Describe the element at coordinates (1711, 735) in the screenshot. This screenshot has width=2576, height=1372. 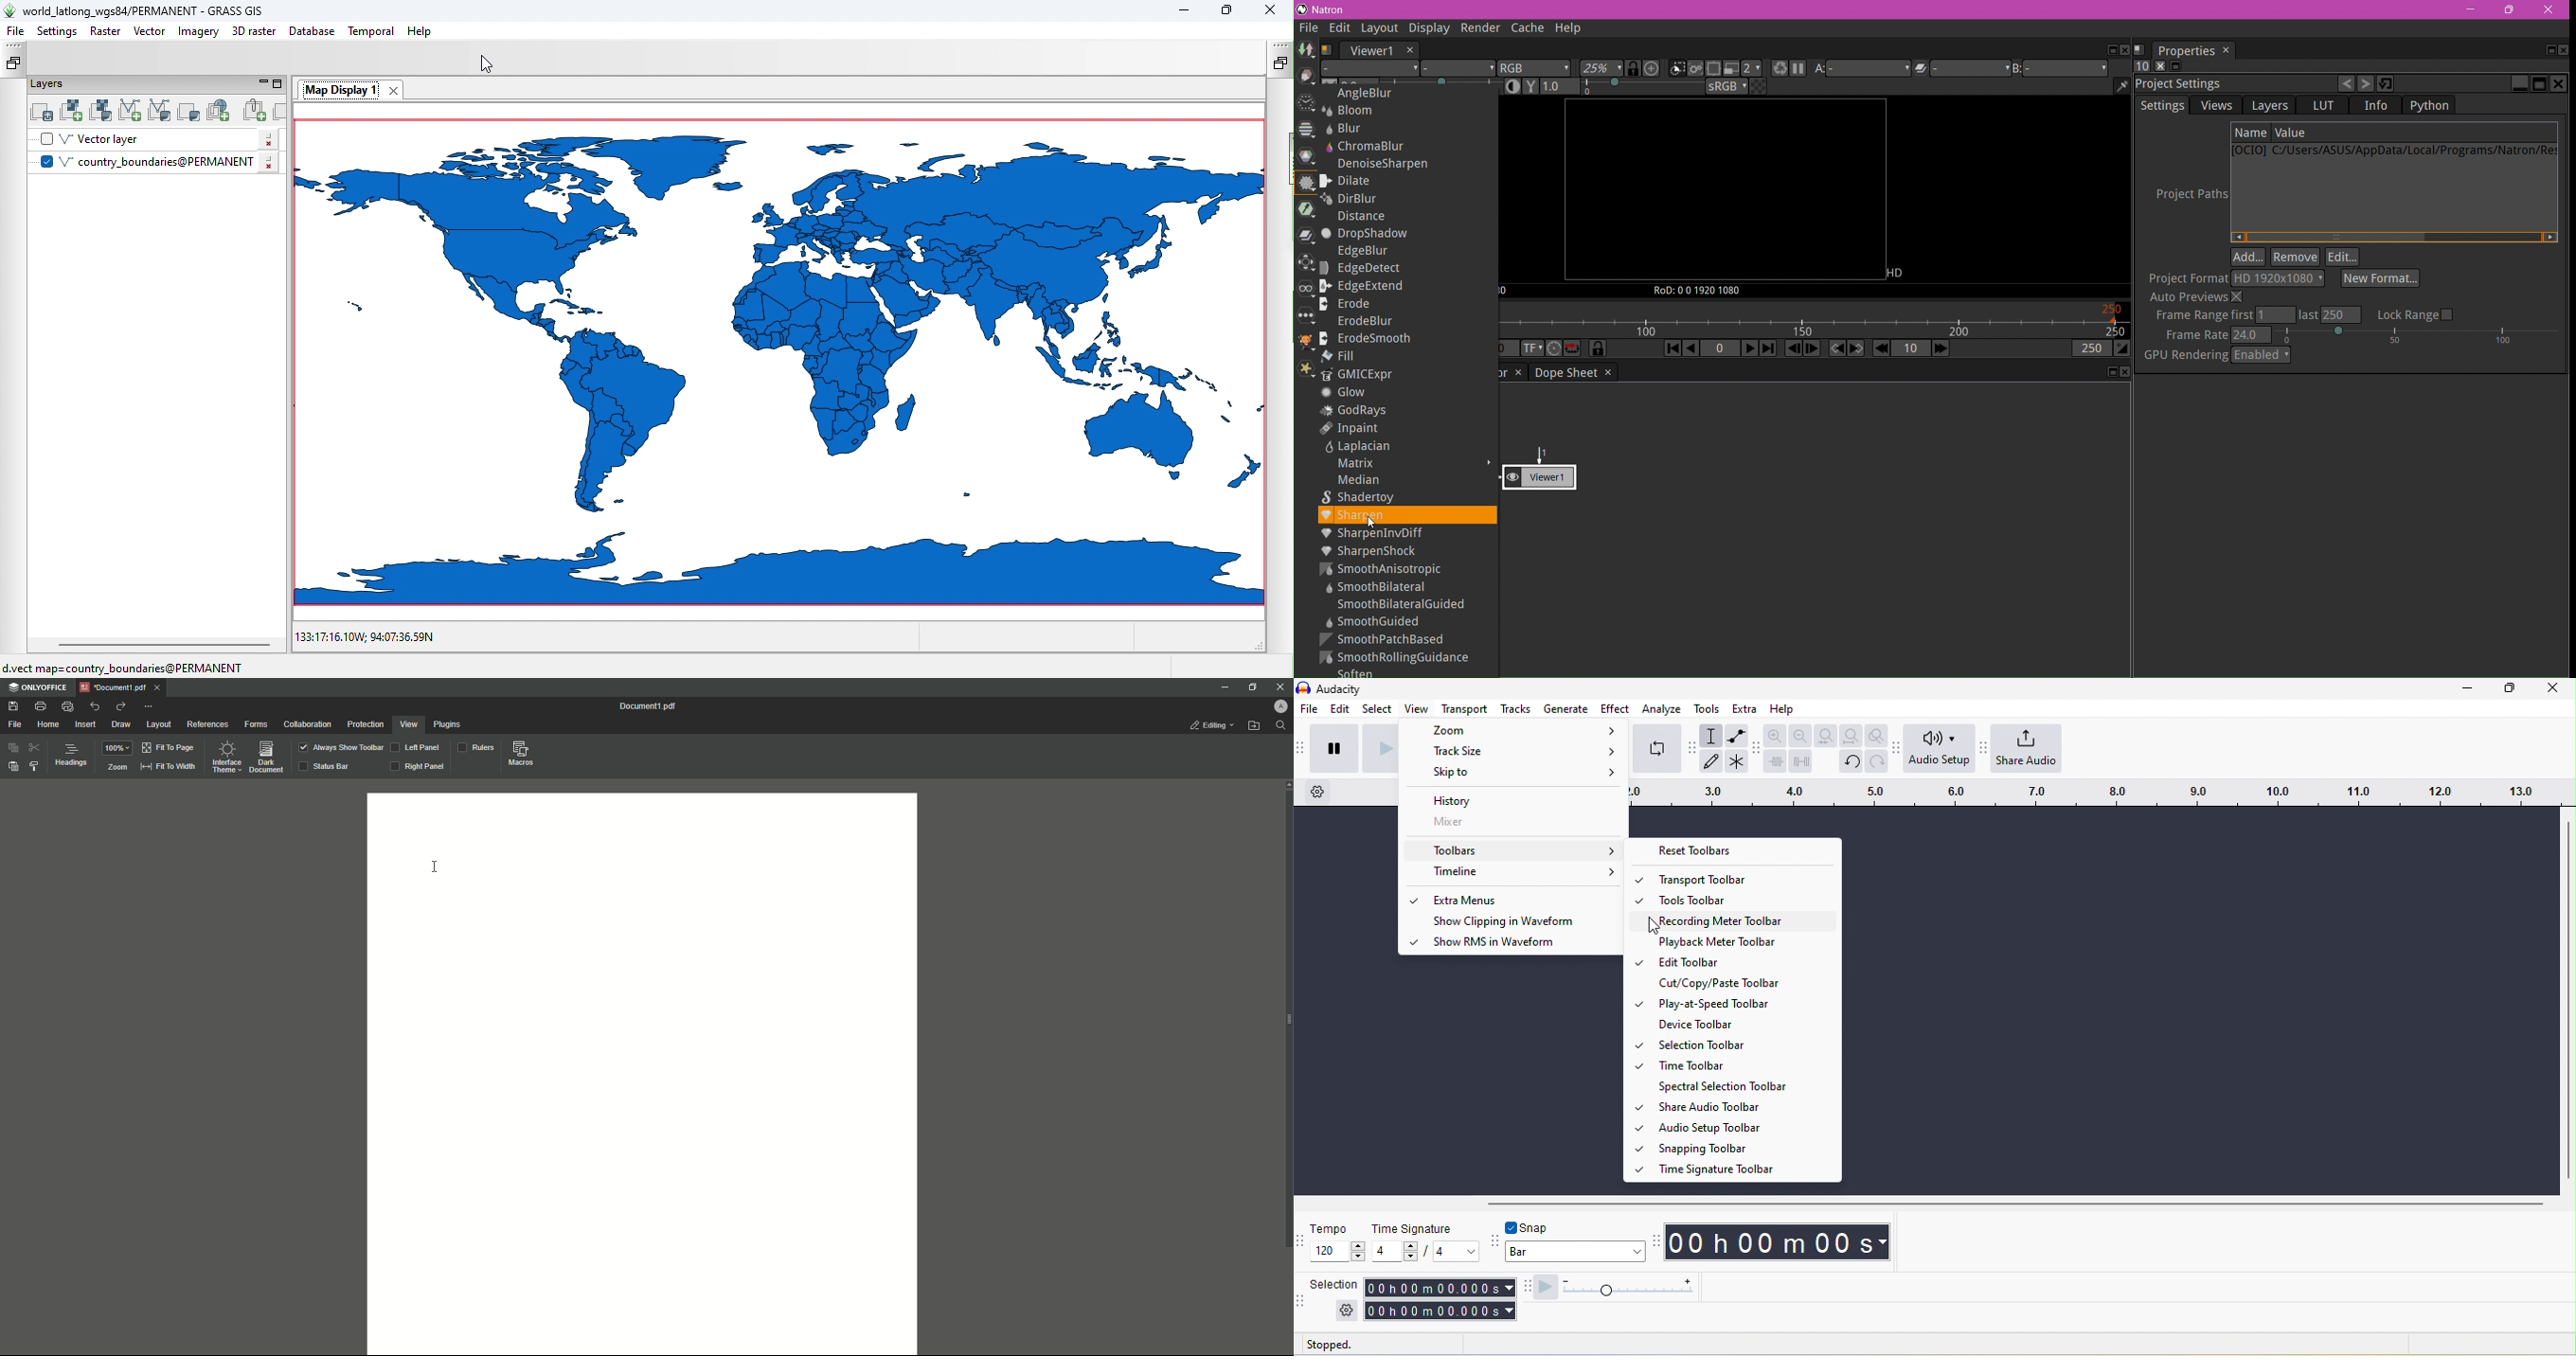
I see `selection tool` at that location.